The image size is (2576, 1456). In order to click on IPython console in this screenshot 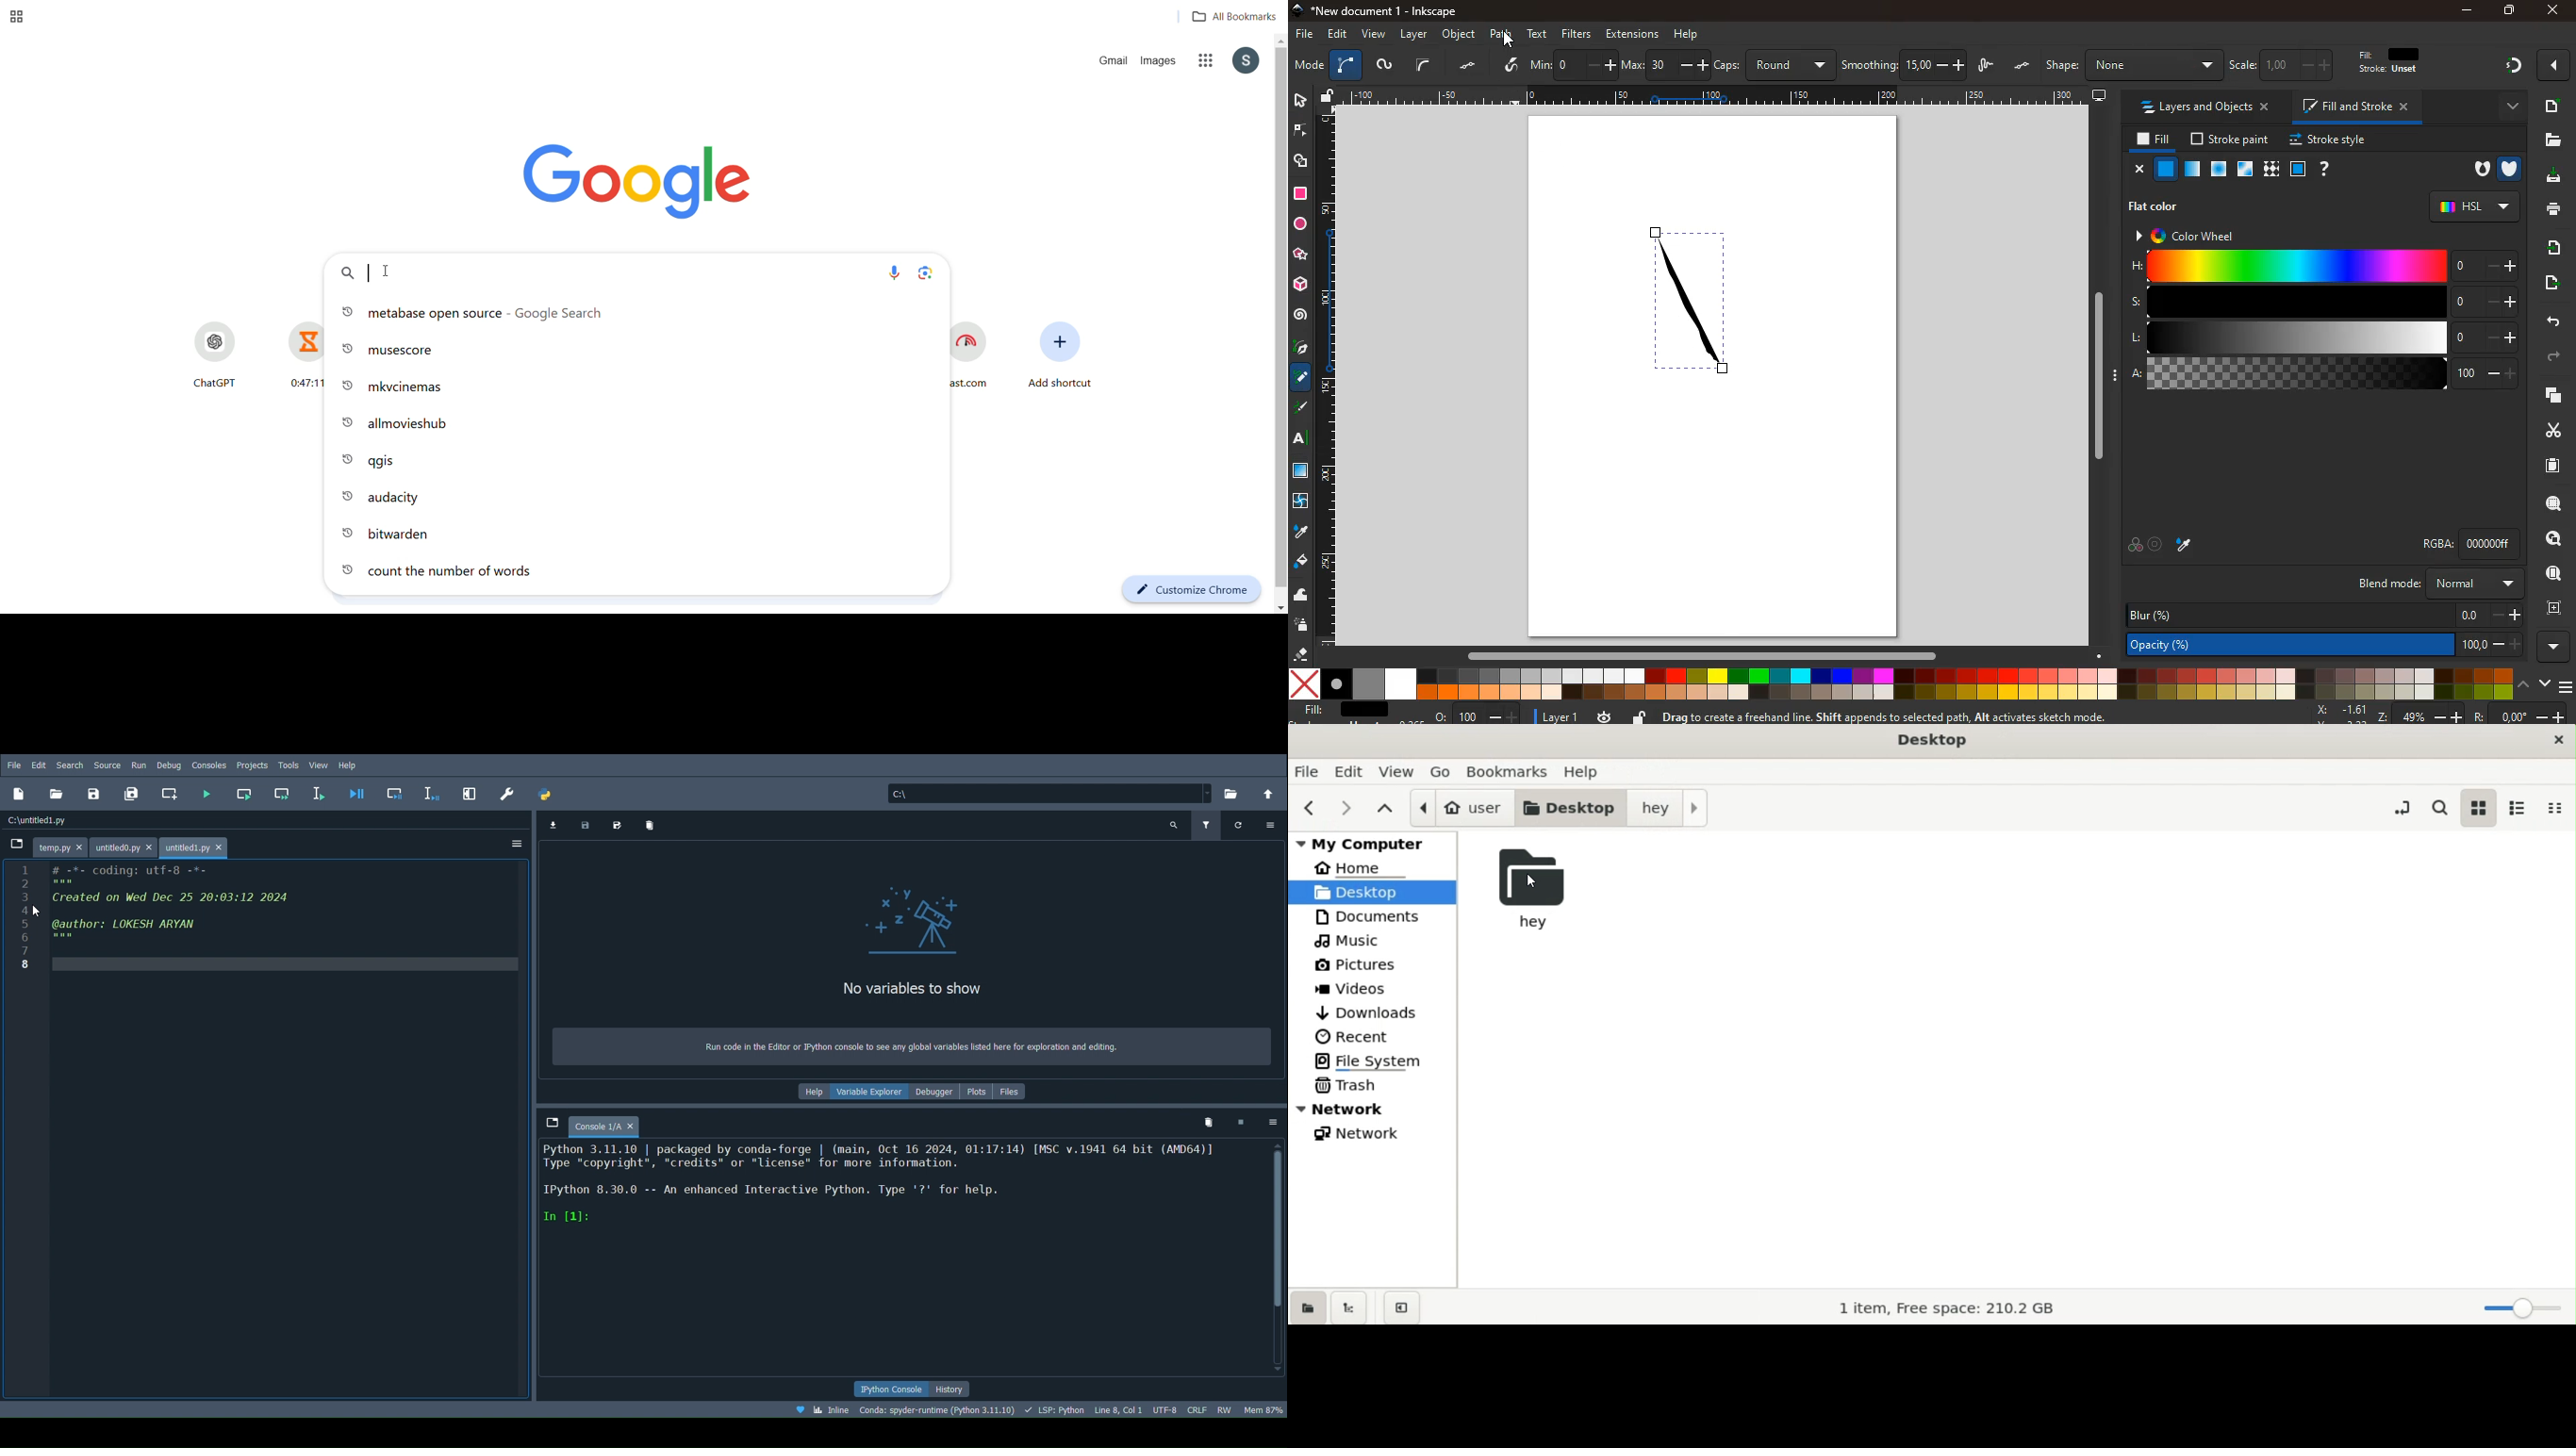, I will do `click(885, 1388)`.